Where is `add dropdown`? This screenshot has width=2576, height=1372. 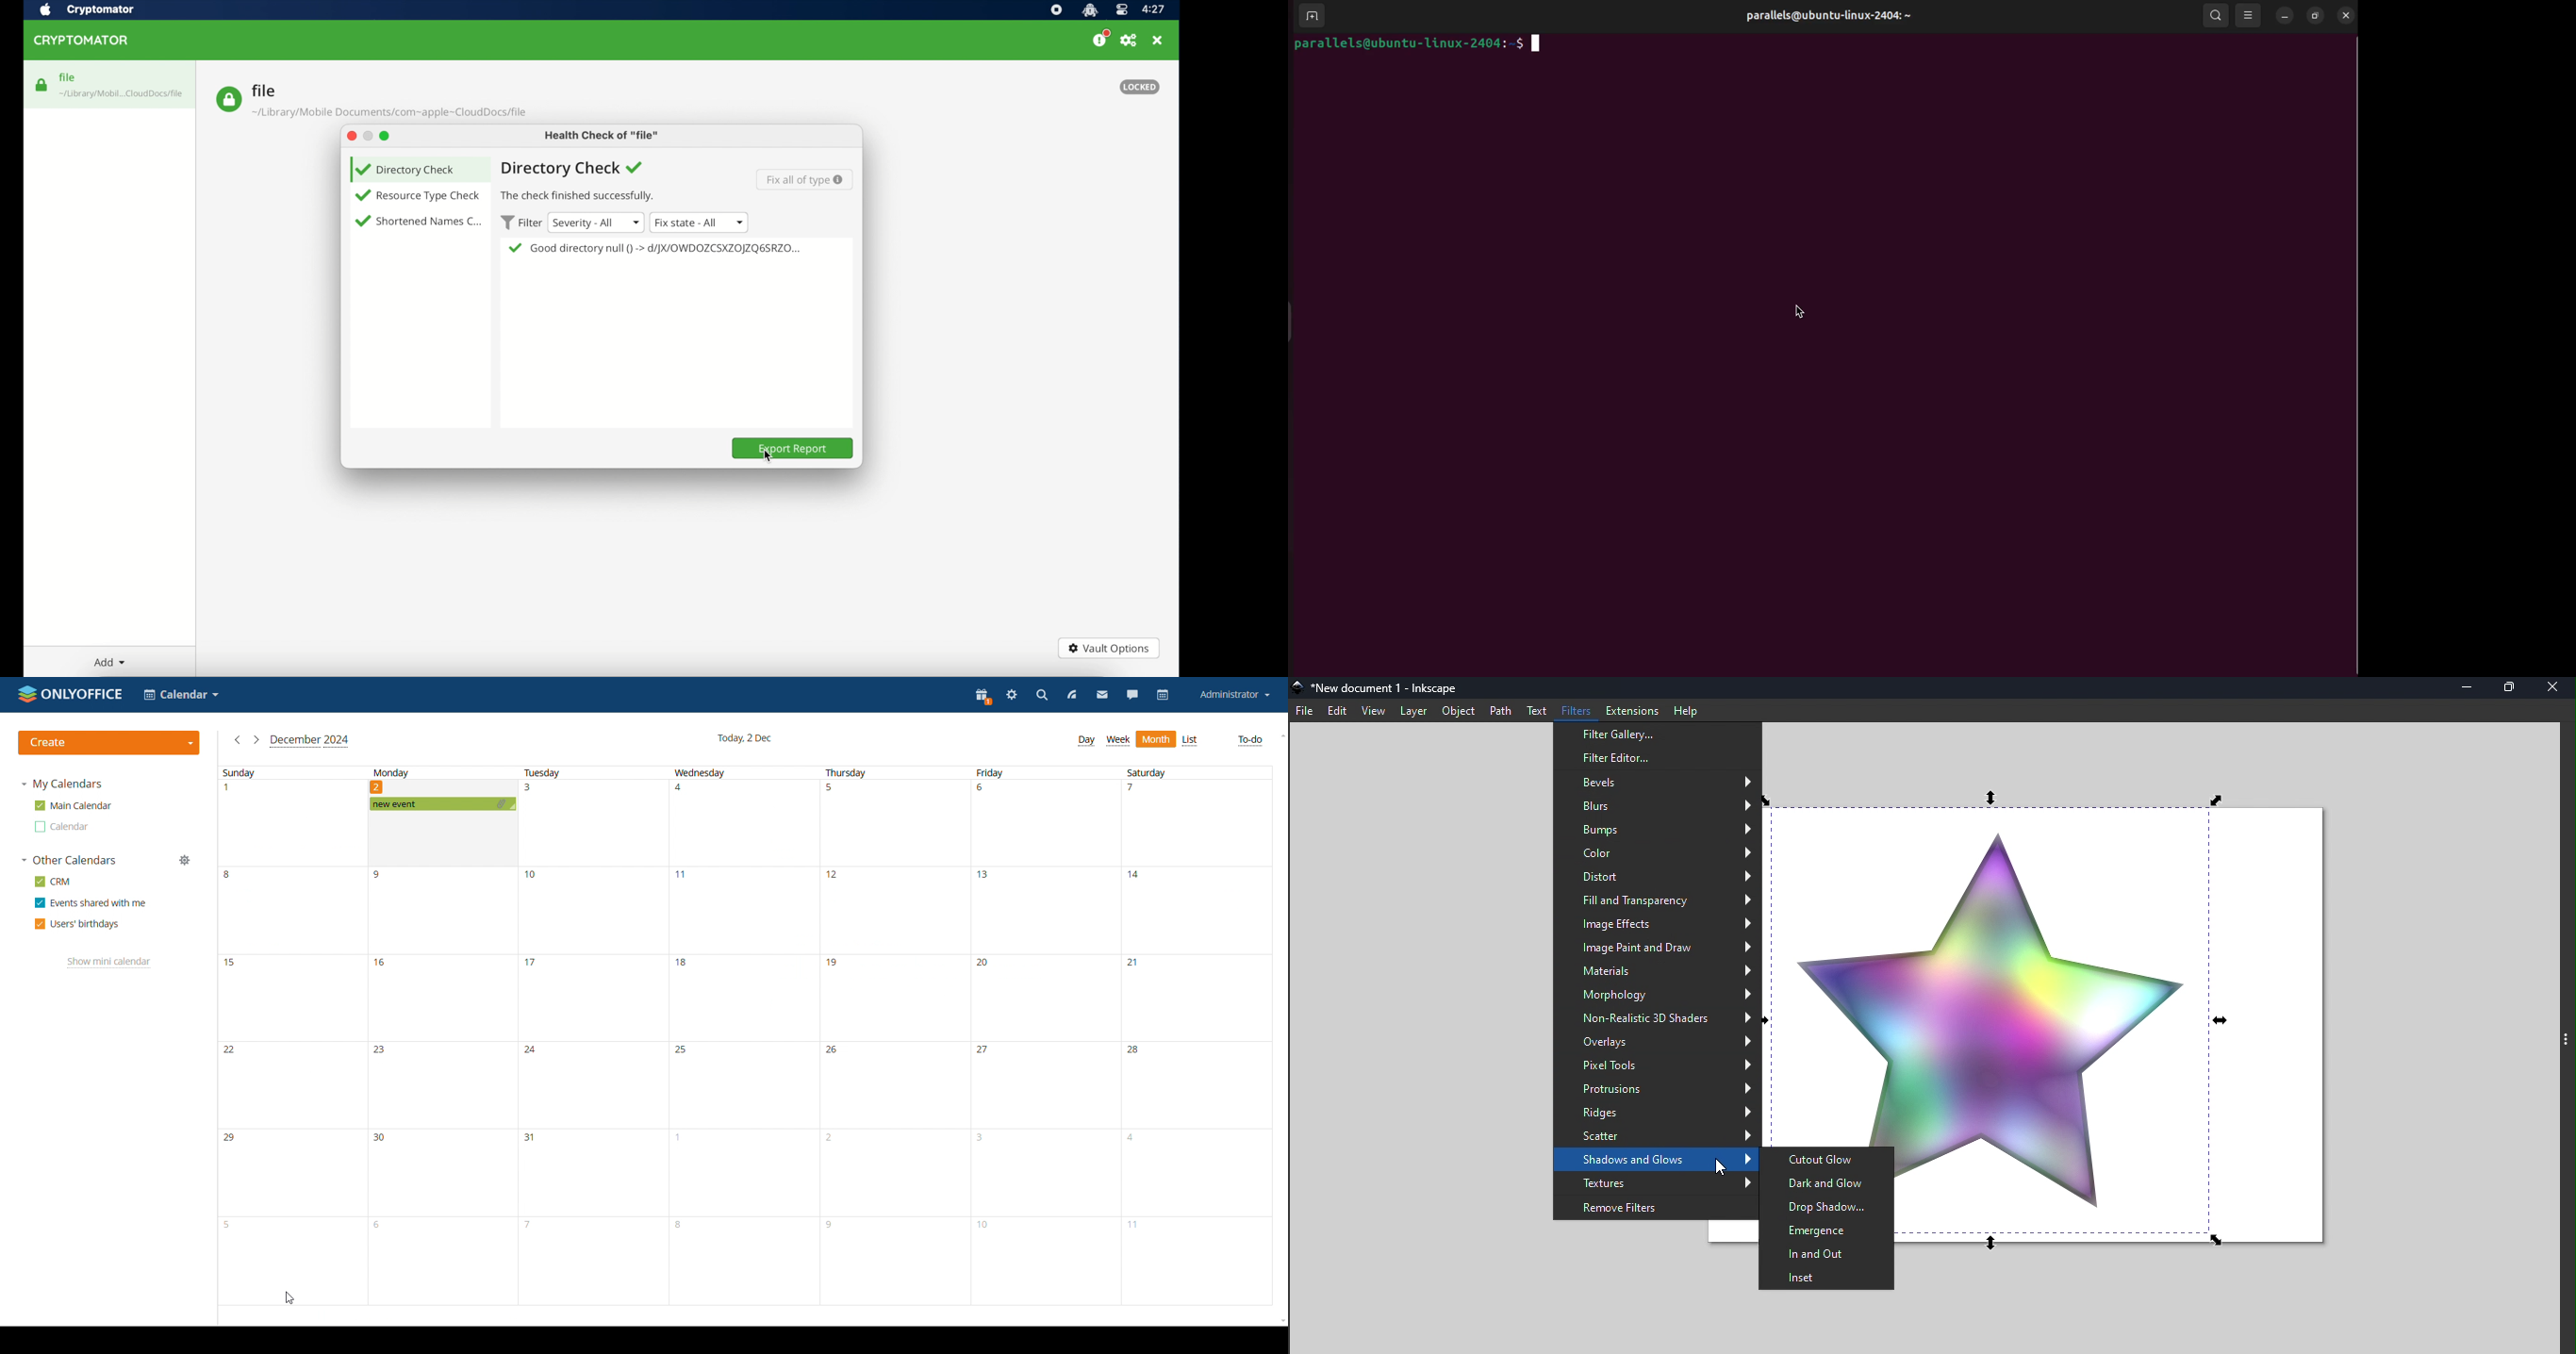
add dropdown is located at coordinates (108, 662).